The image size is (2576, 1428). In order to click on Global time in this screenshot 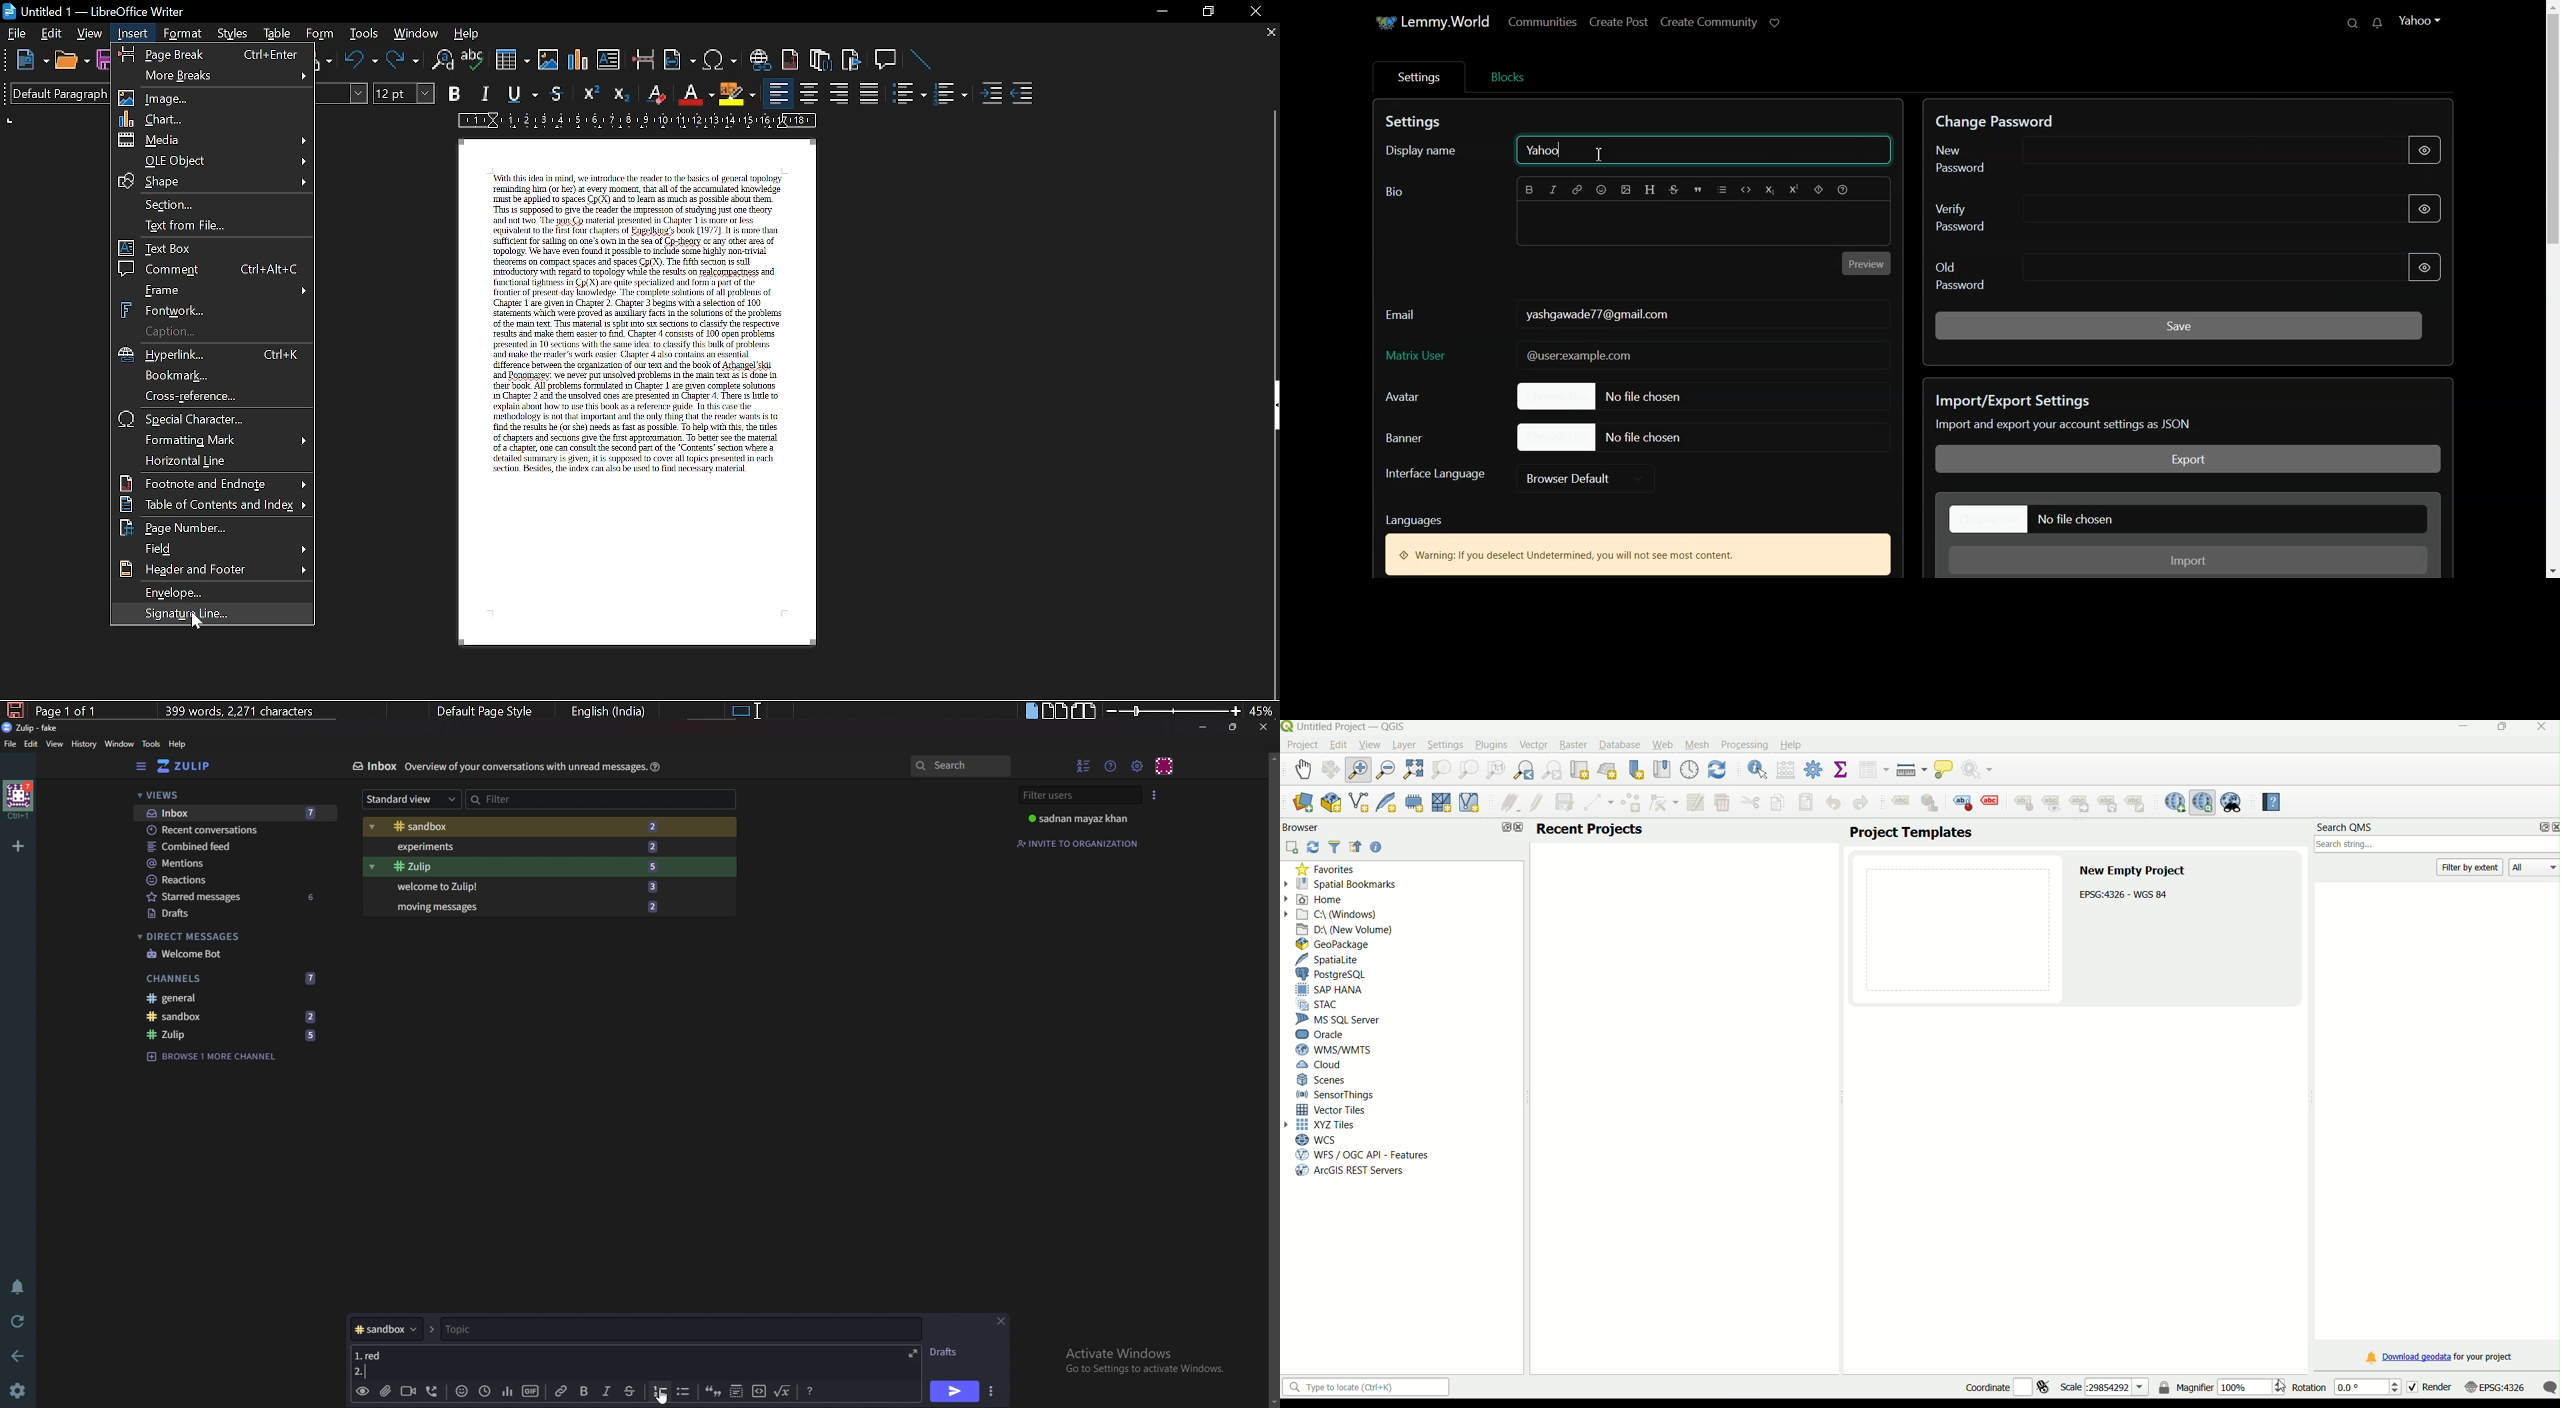, I will do `click(483, 1390)`.